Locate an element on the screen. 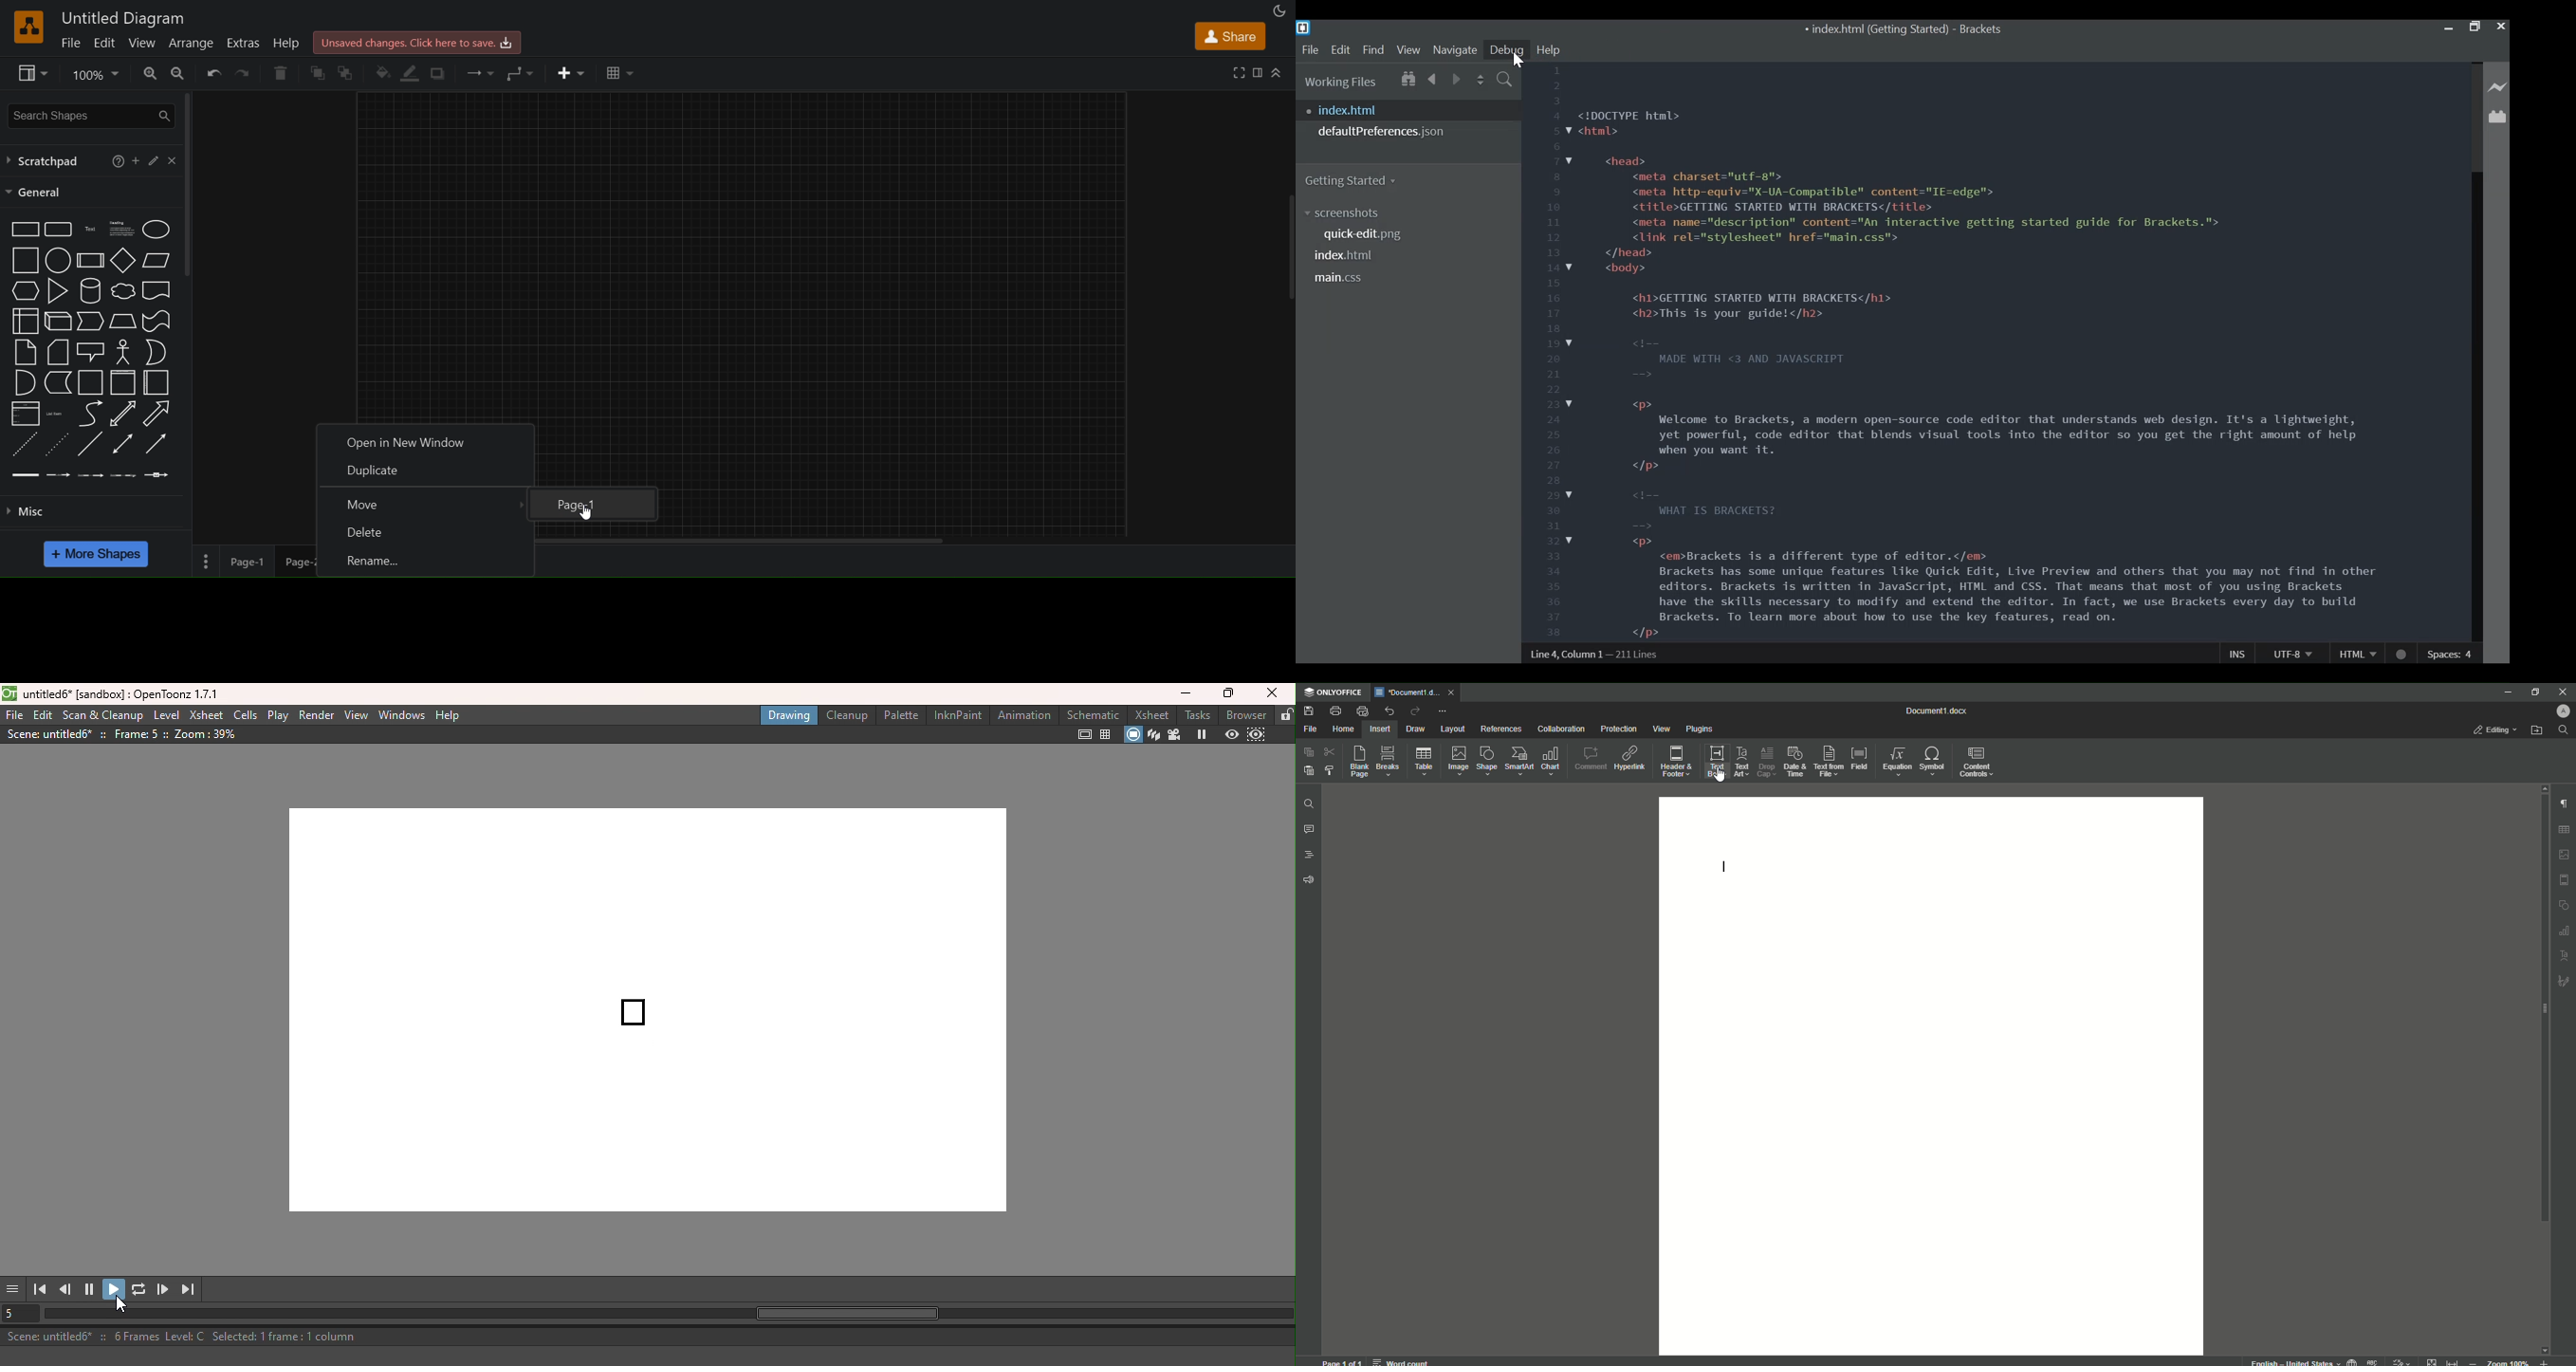  list is located at coordinates (24, 412).